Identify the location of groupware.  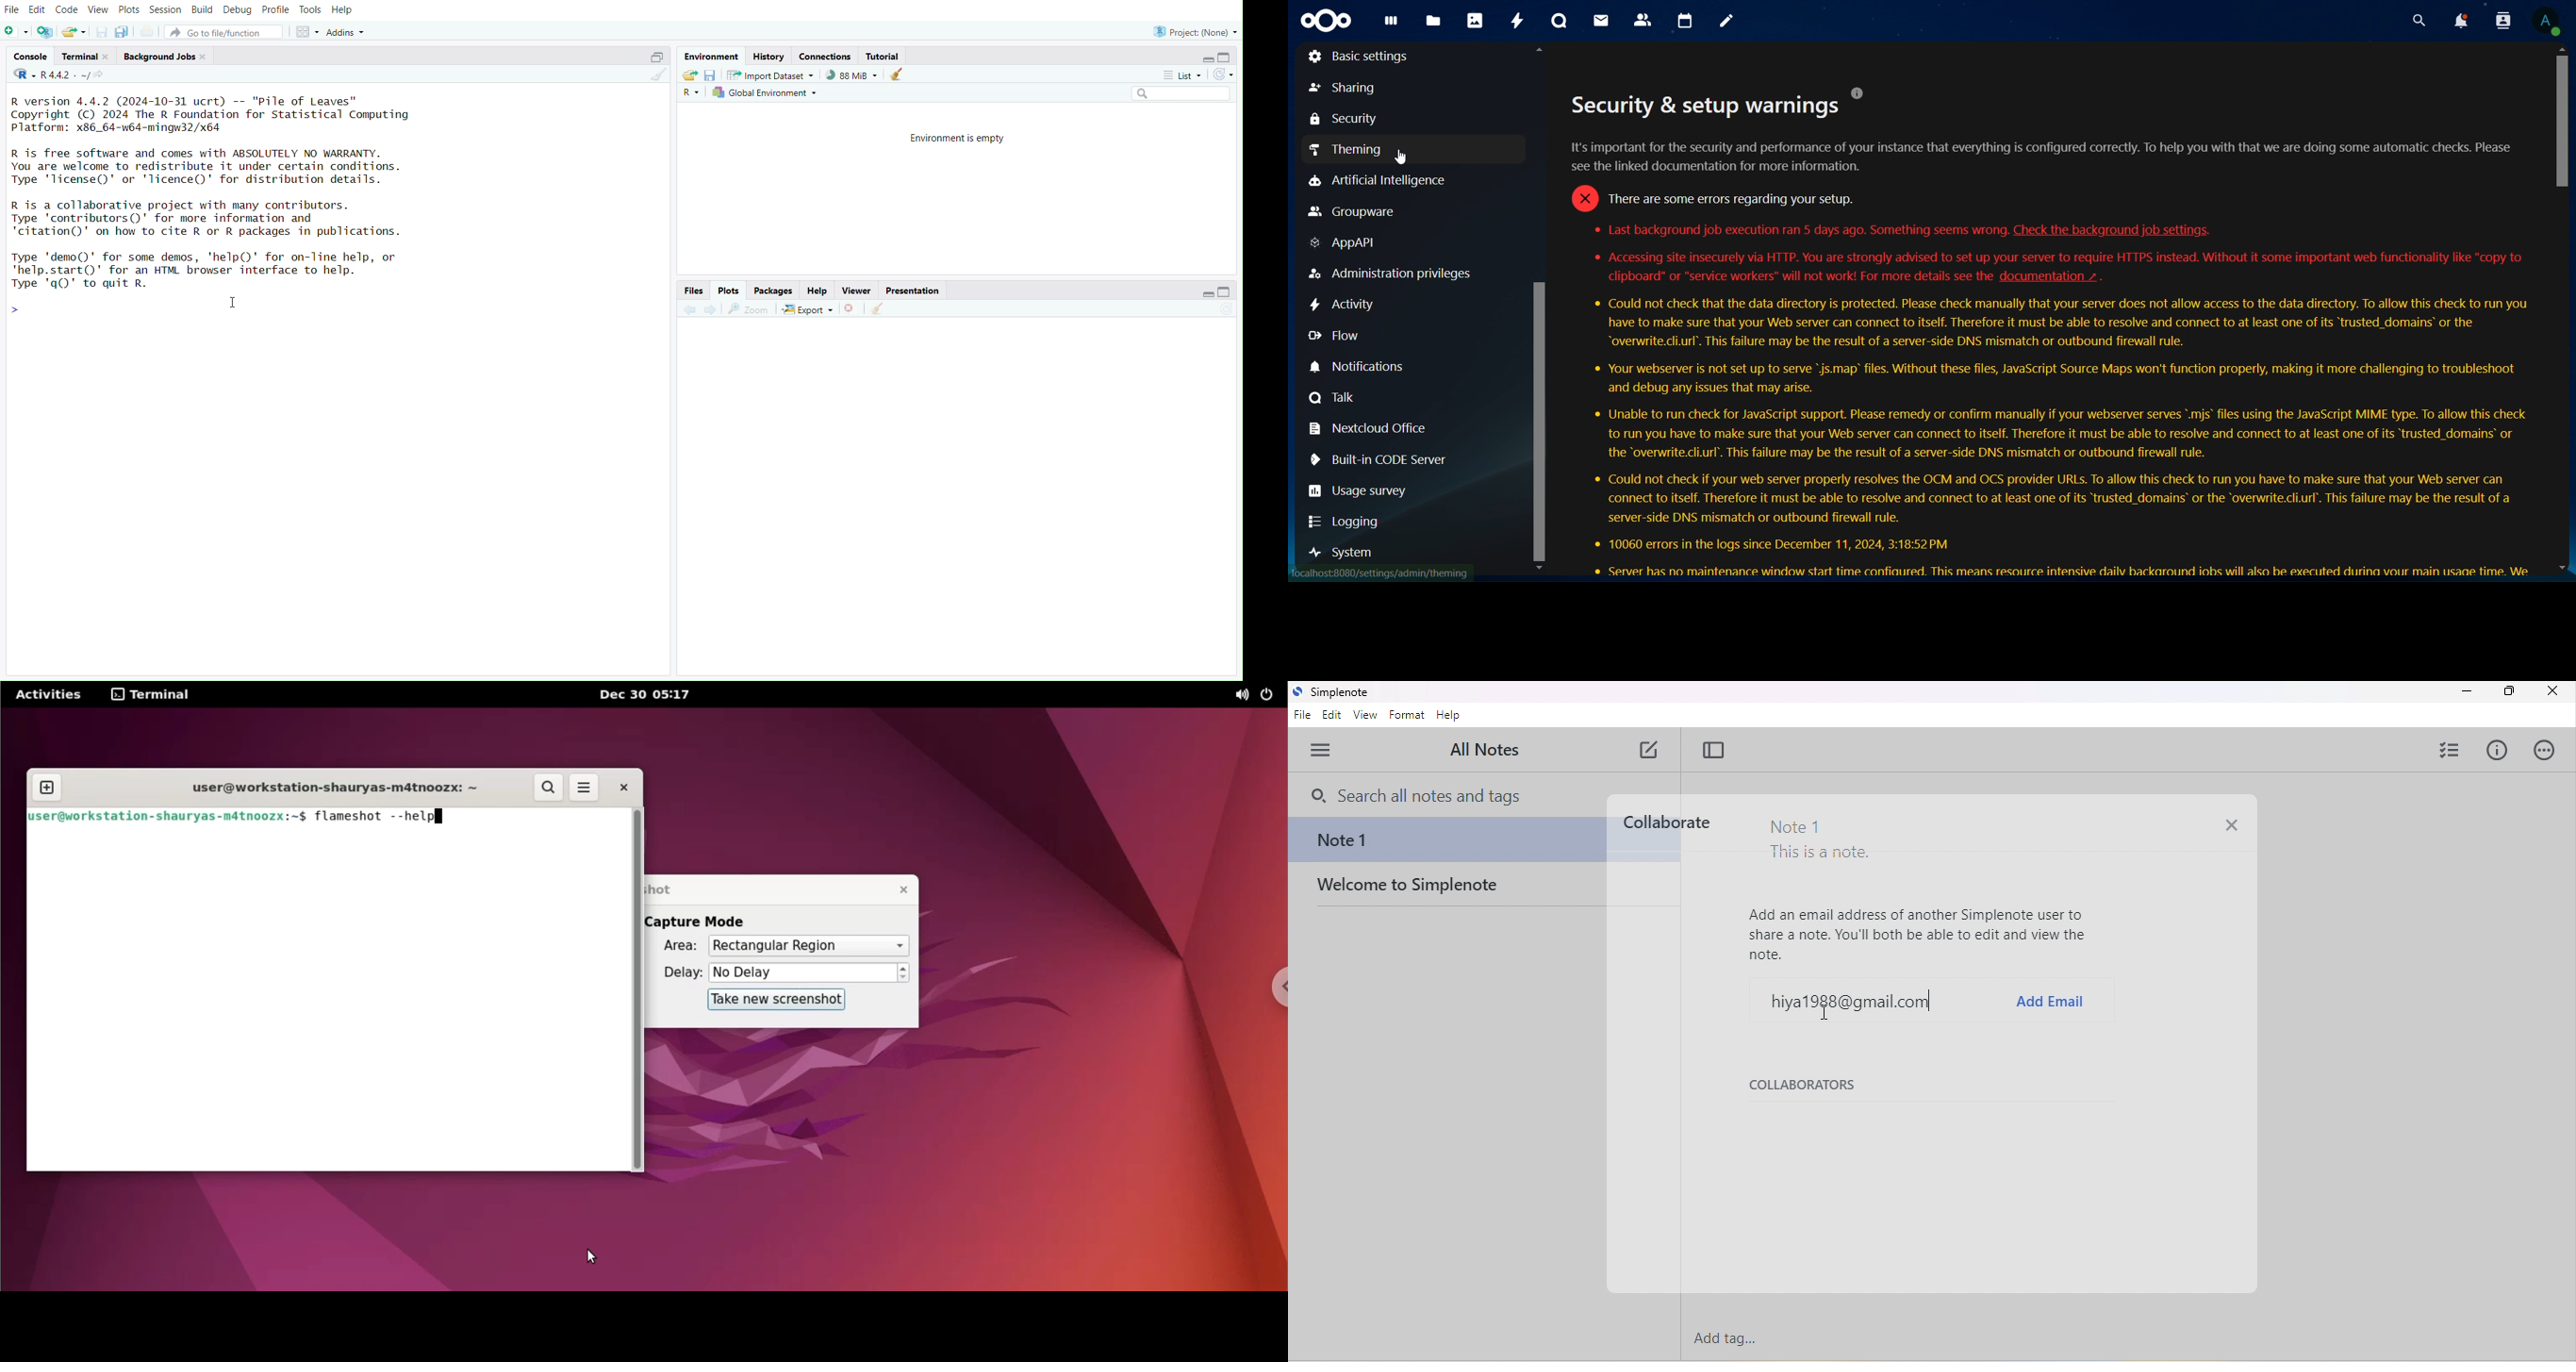
(1354, 212).